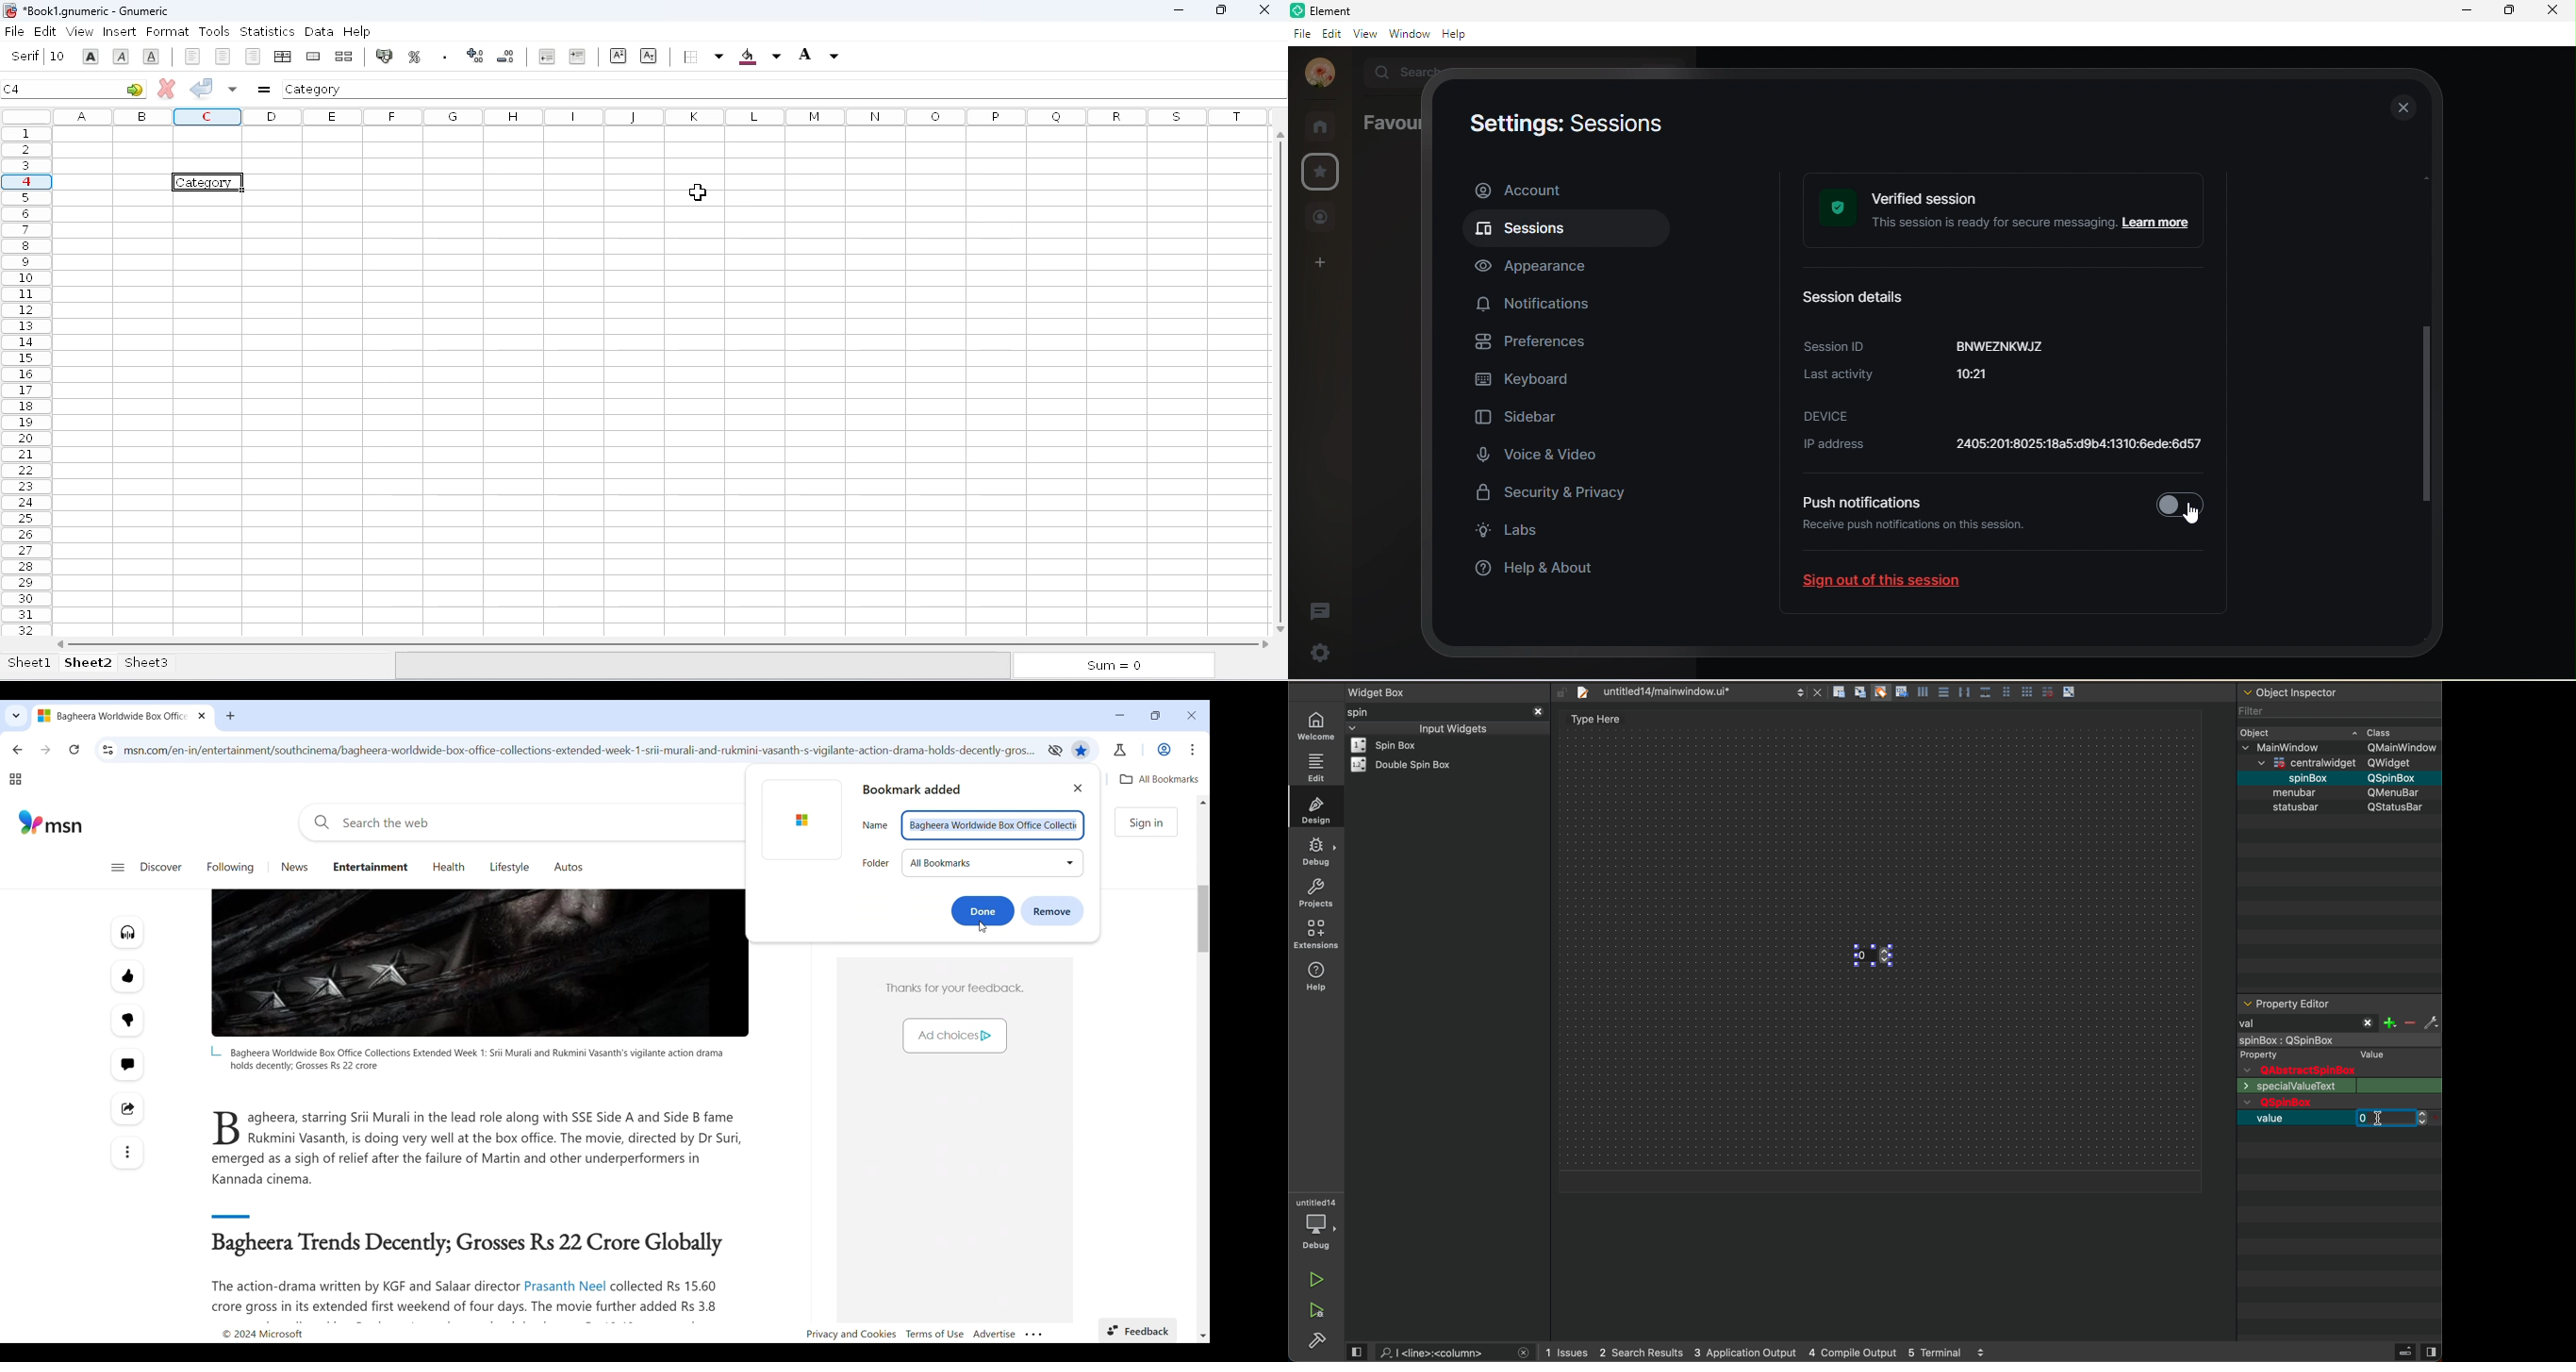 The height and width of the screenshot is (1372, 2576). What do you see at coordinates (2381, 731) in the screenshot?
I see `class` at bounding box center [2381, 731].